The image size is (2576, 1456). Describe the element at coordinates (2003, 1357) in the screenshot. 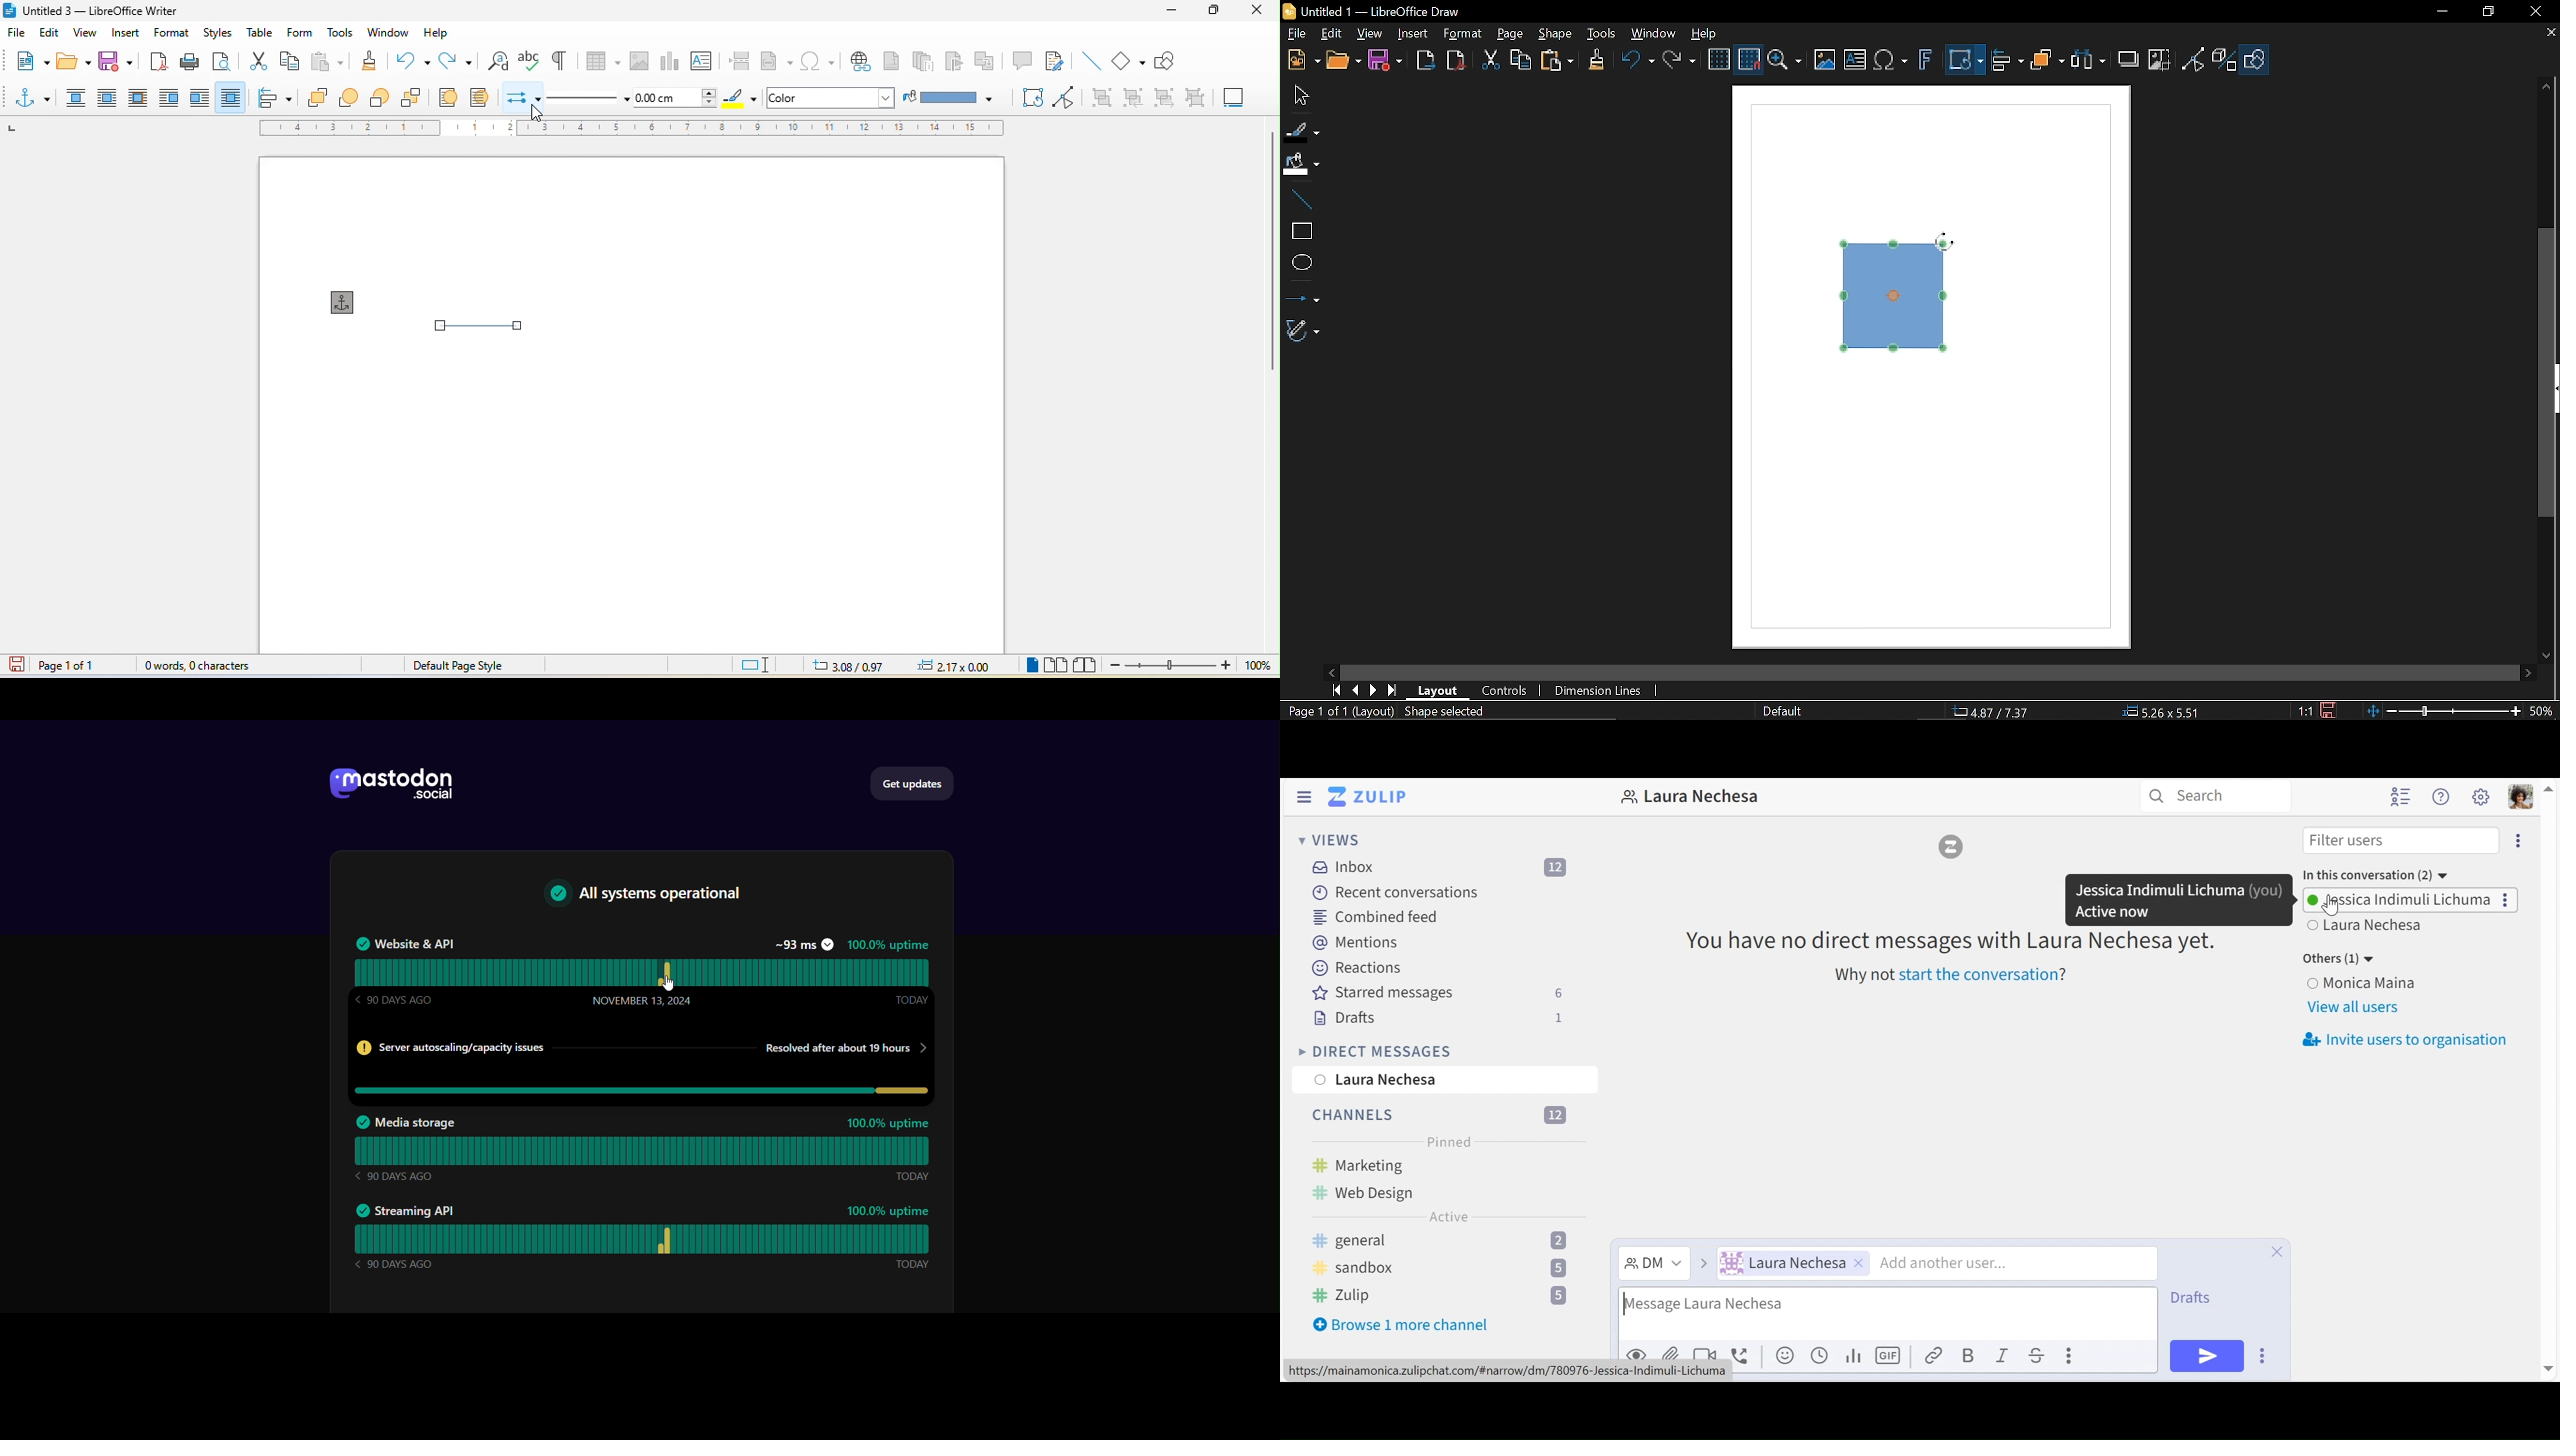

I see `Italics` at that location.